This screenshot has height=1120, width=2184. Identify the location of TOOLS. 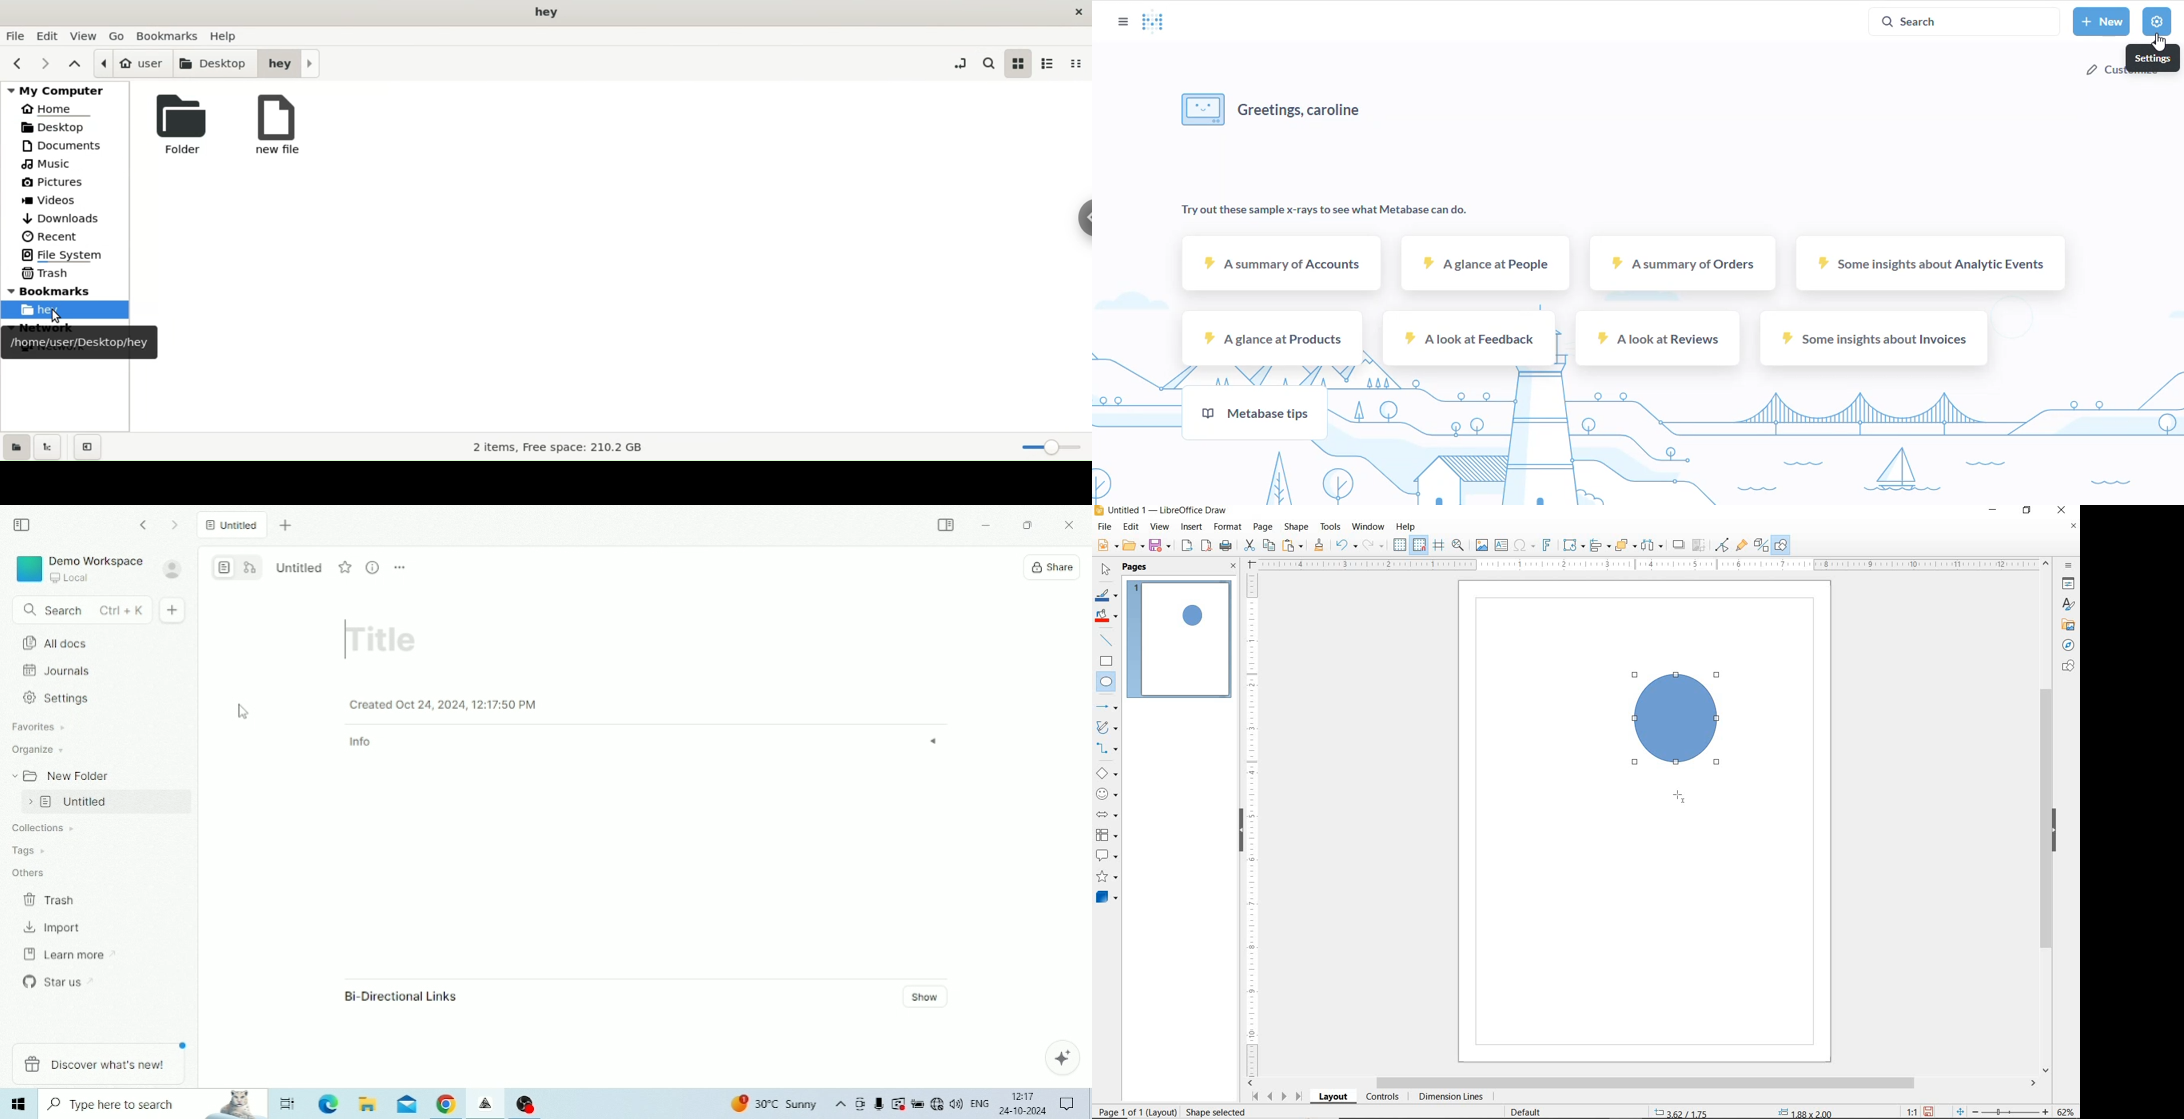
(1330, 526).